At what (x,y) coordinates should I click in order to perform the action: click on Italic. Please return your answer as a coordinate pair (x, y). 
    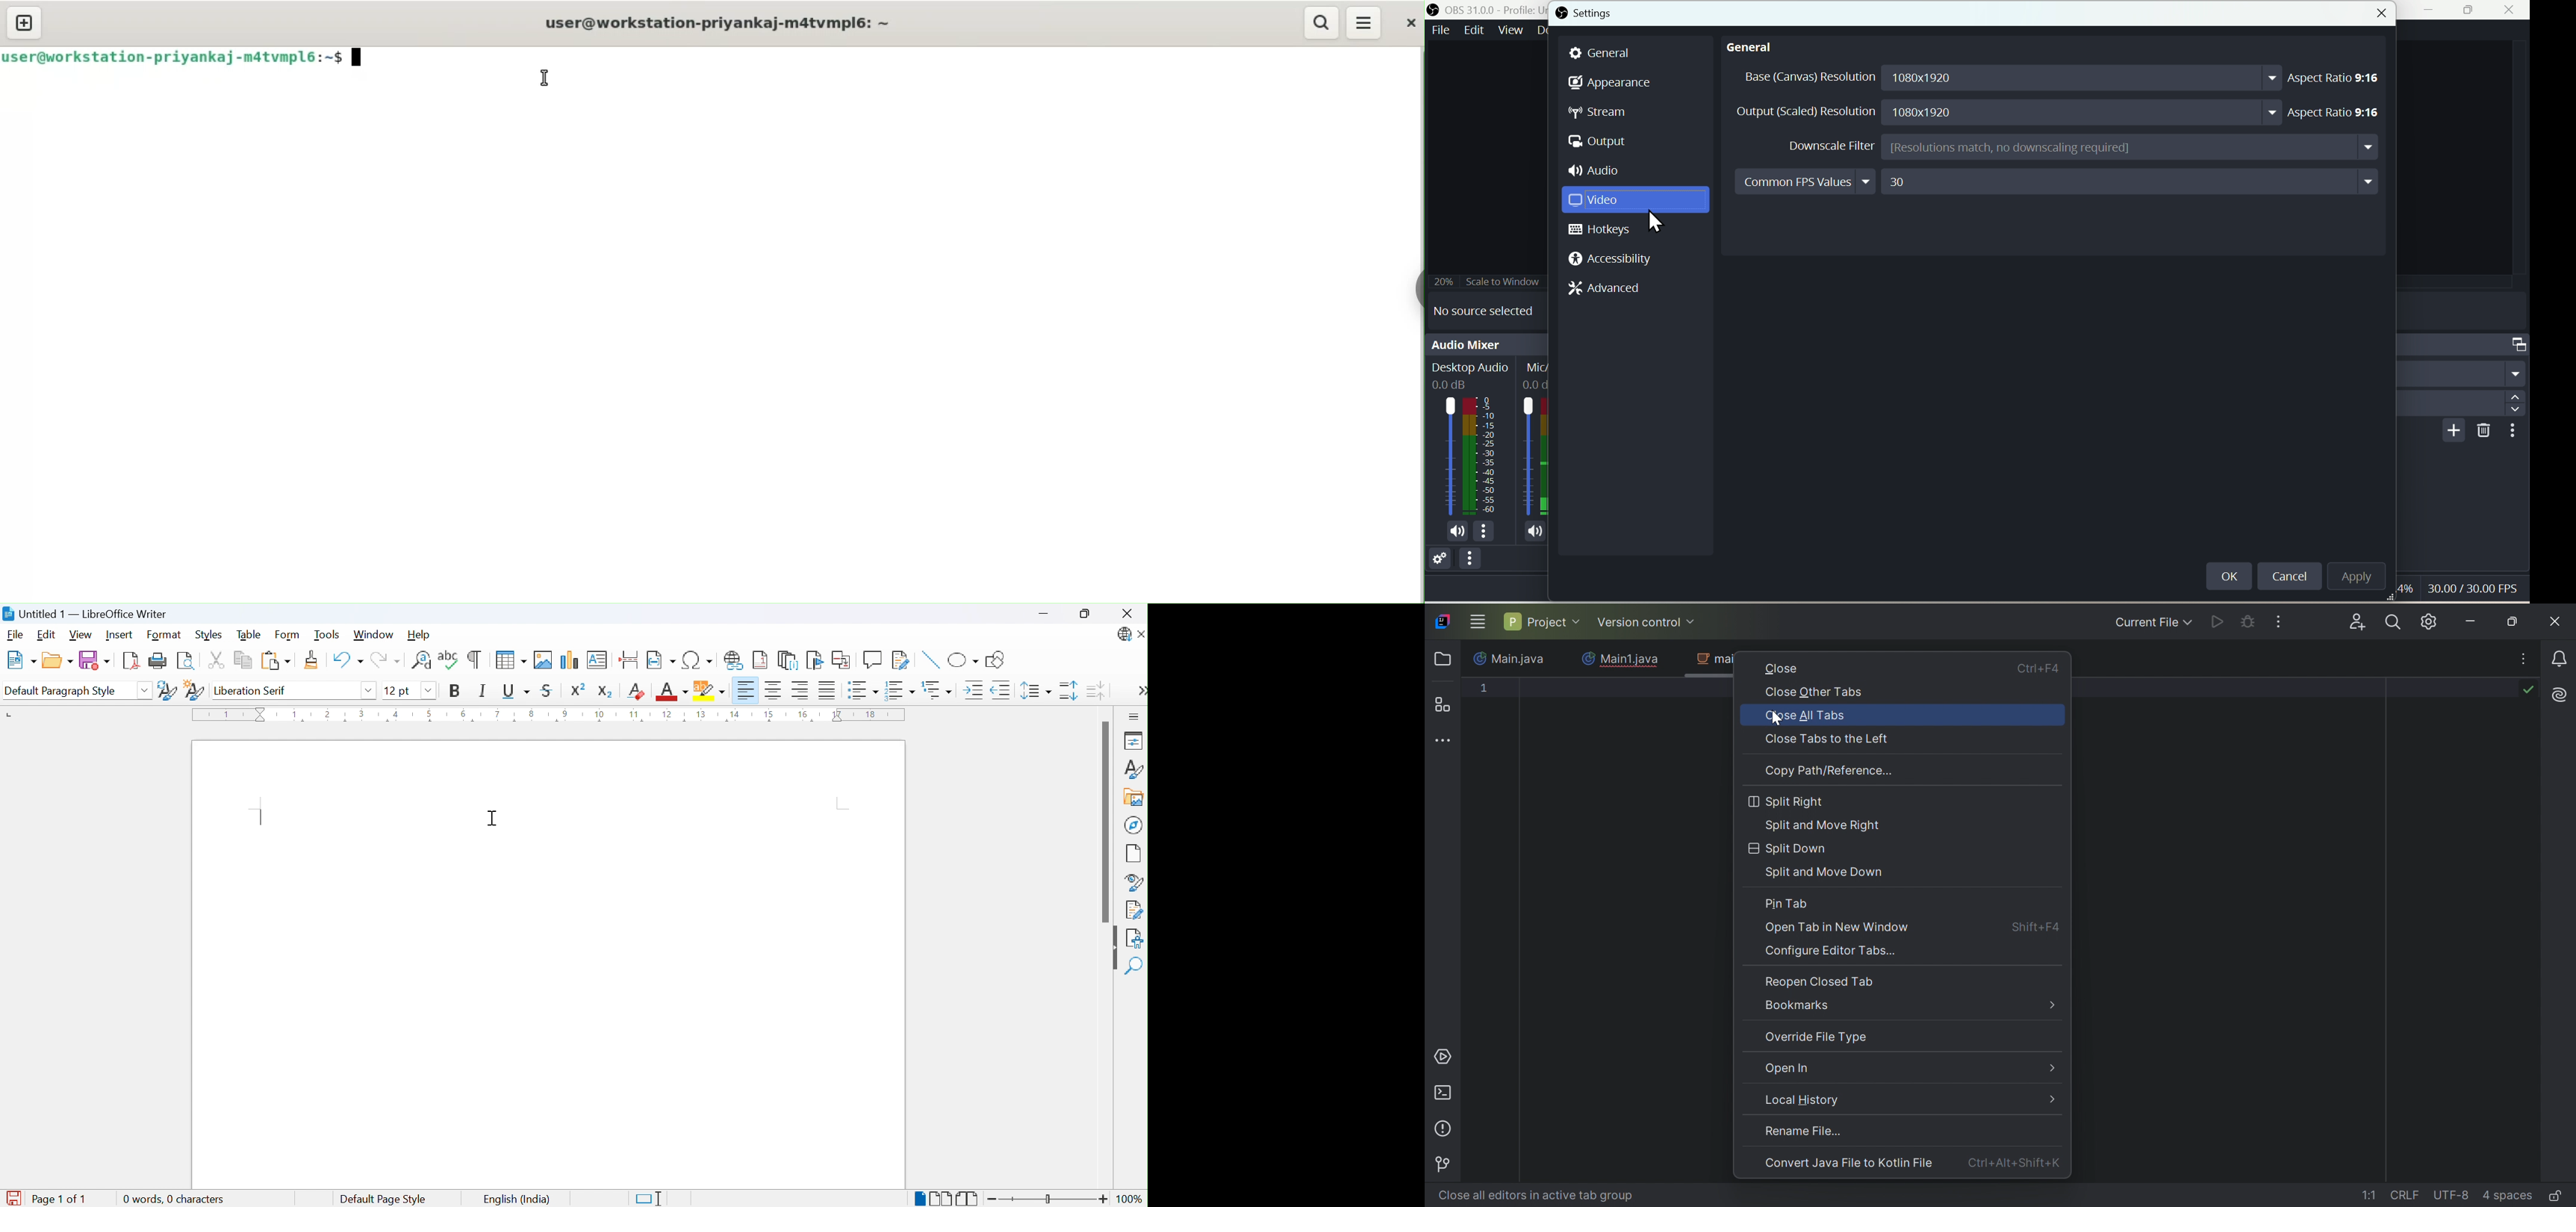
    Looking at the image, I should click on (484, 692).